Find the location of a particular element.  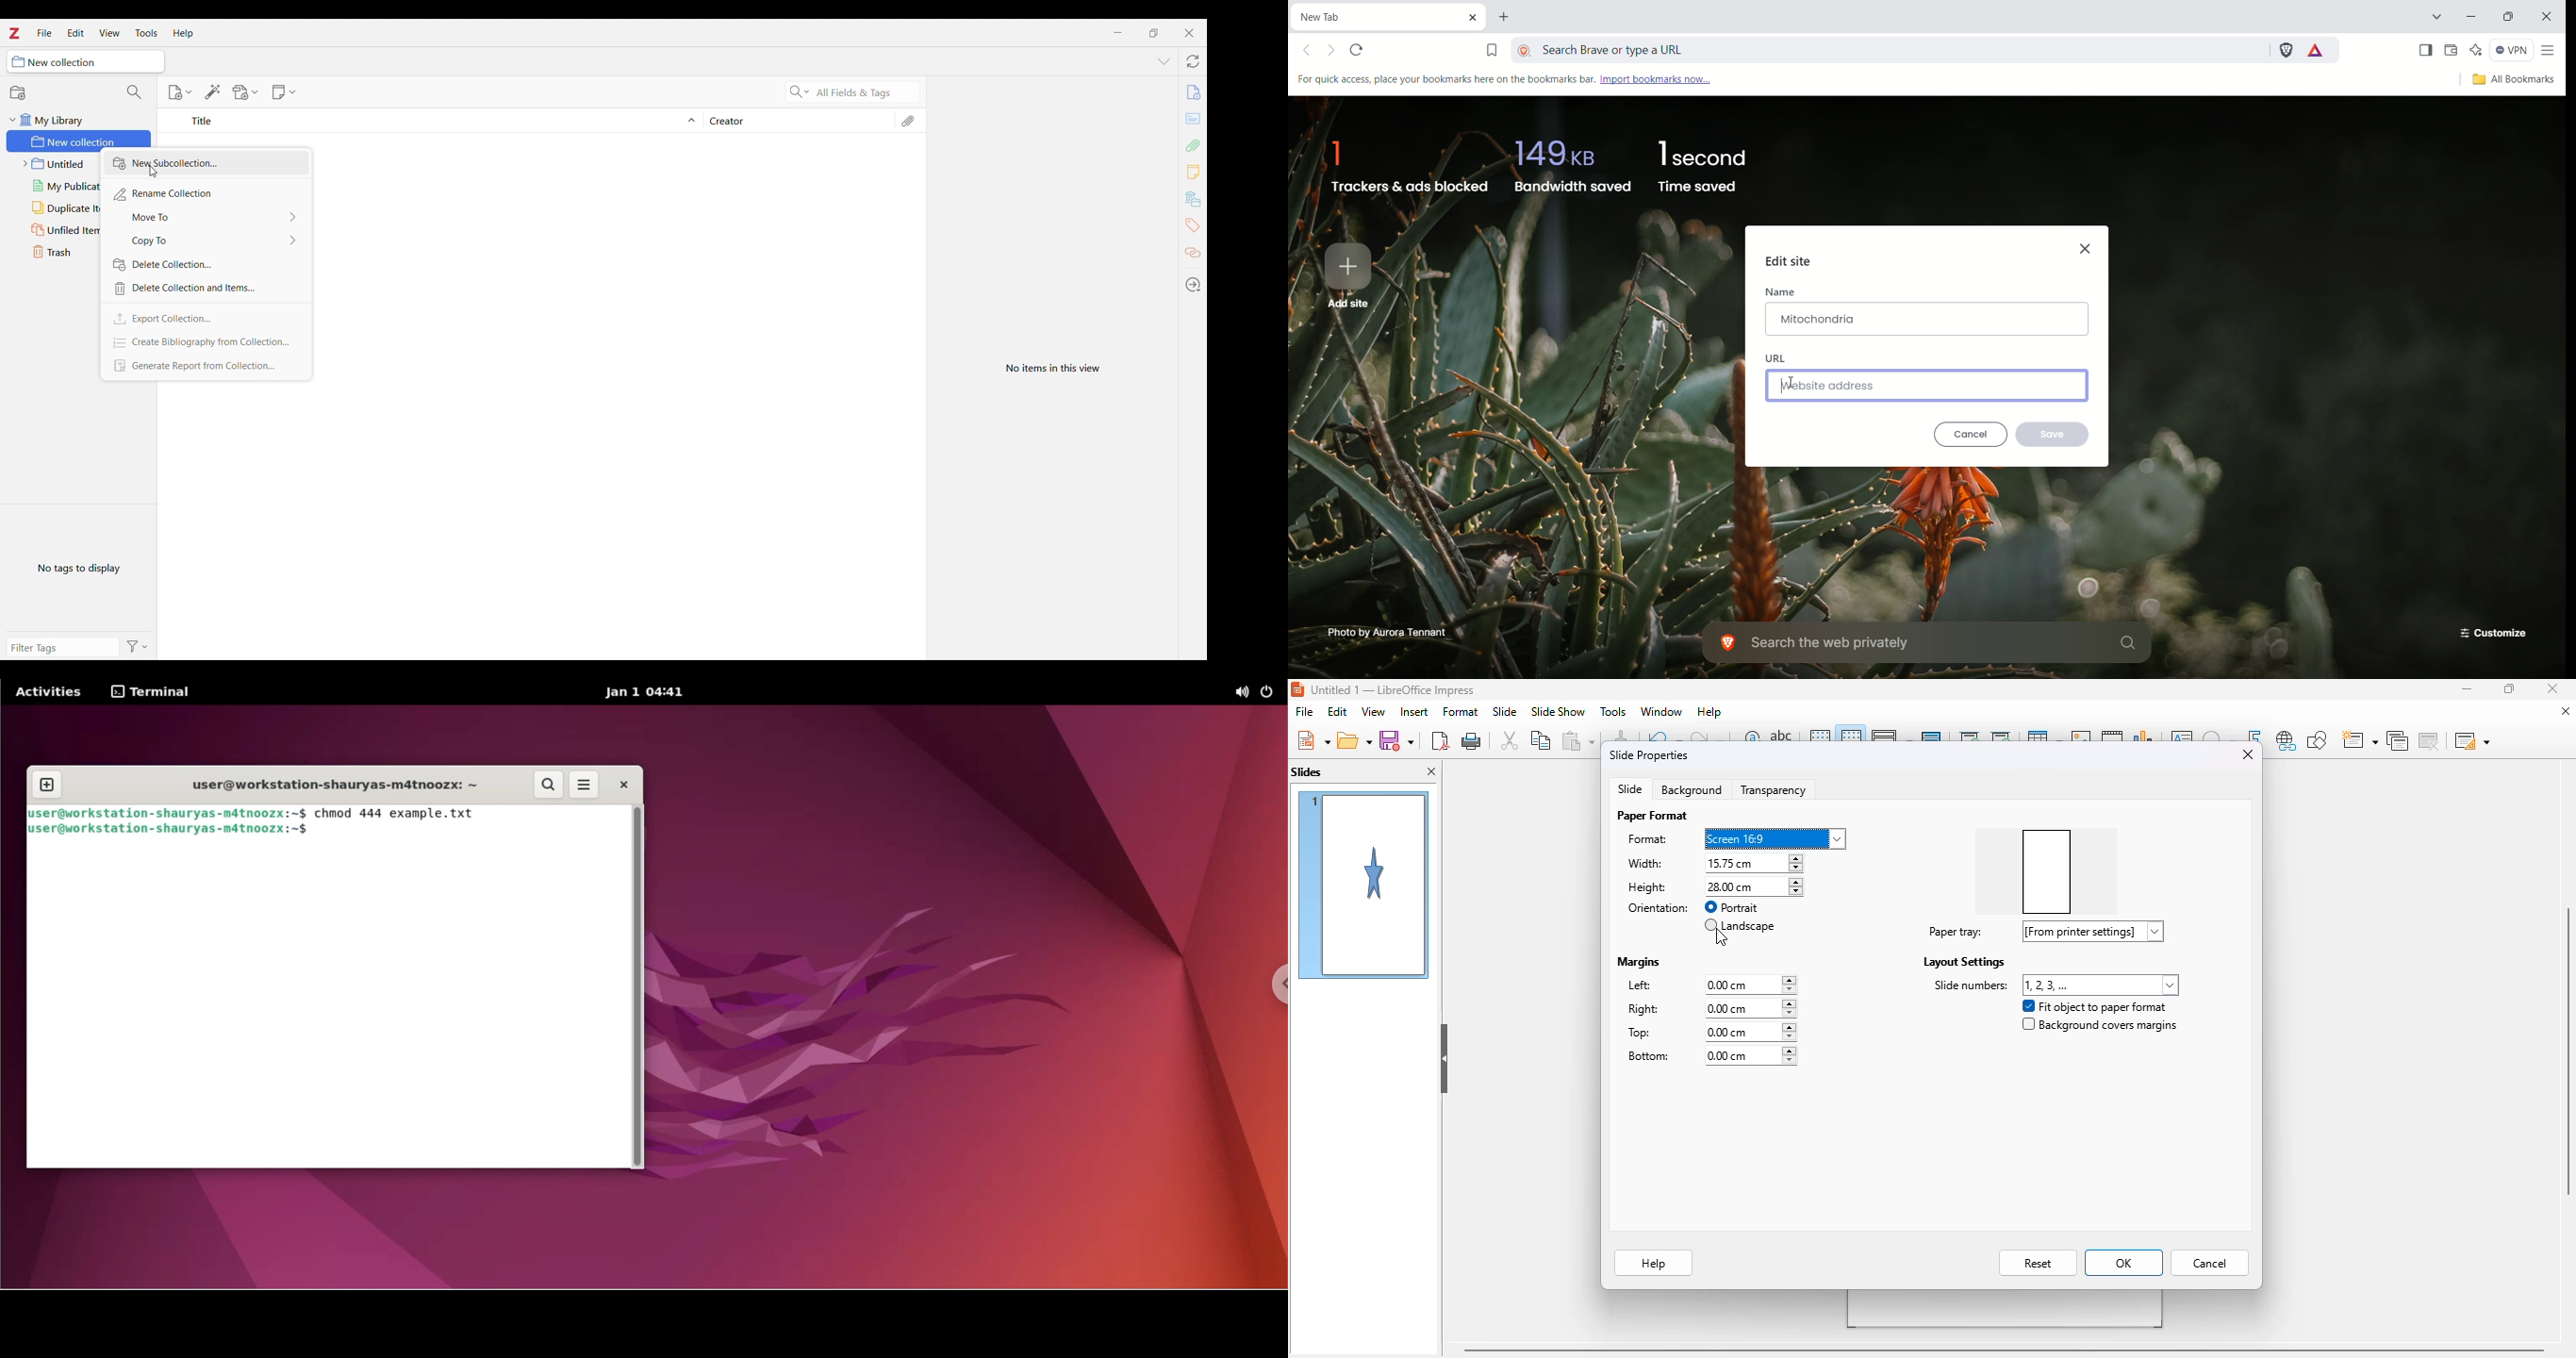

Show interface in a smaller tab is located at coordinates (1153, 33).